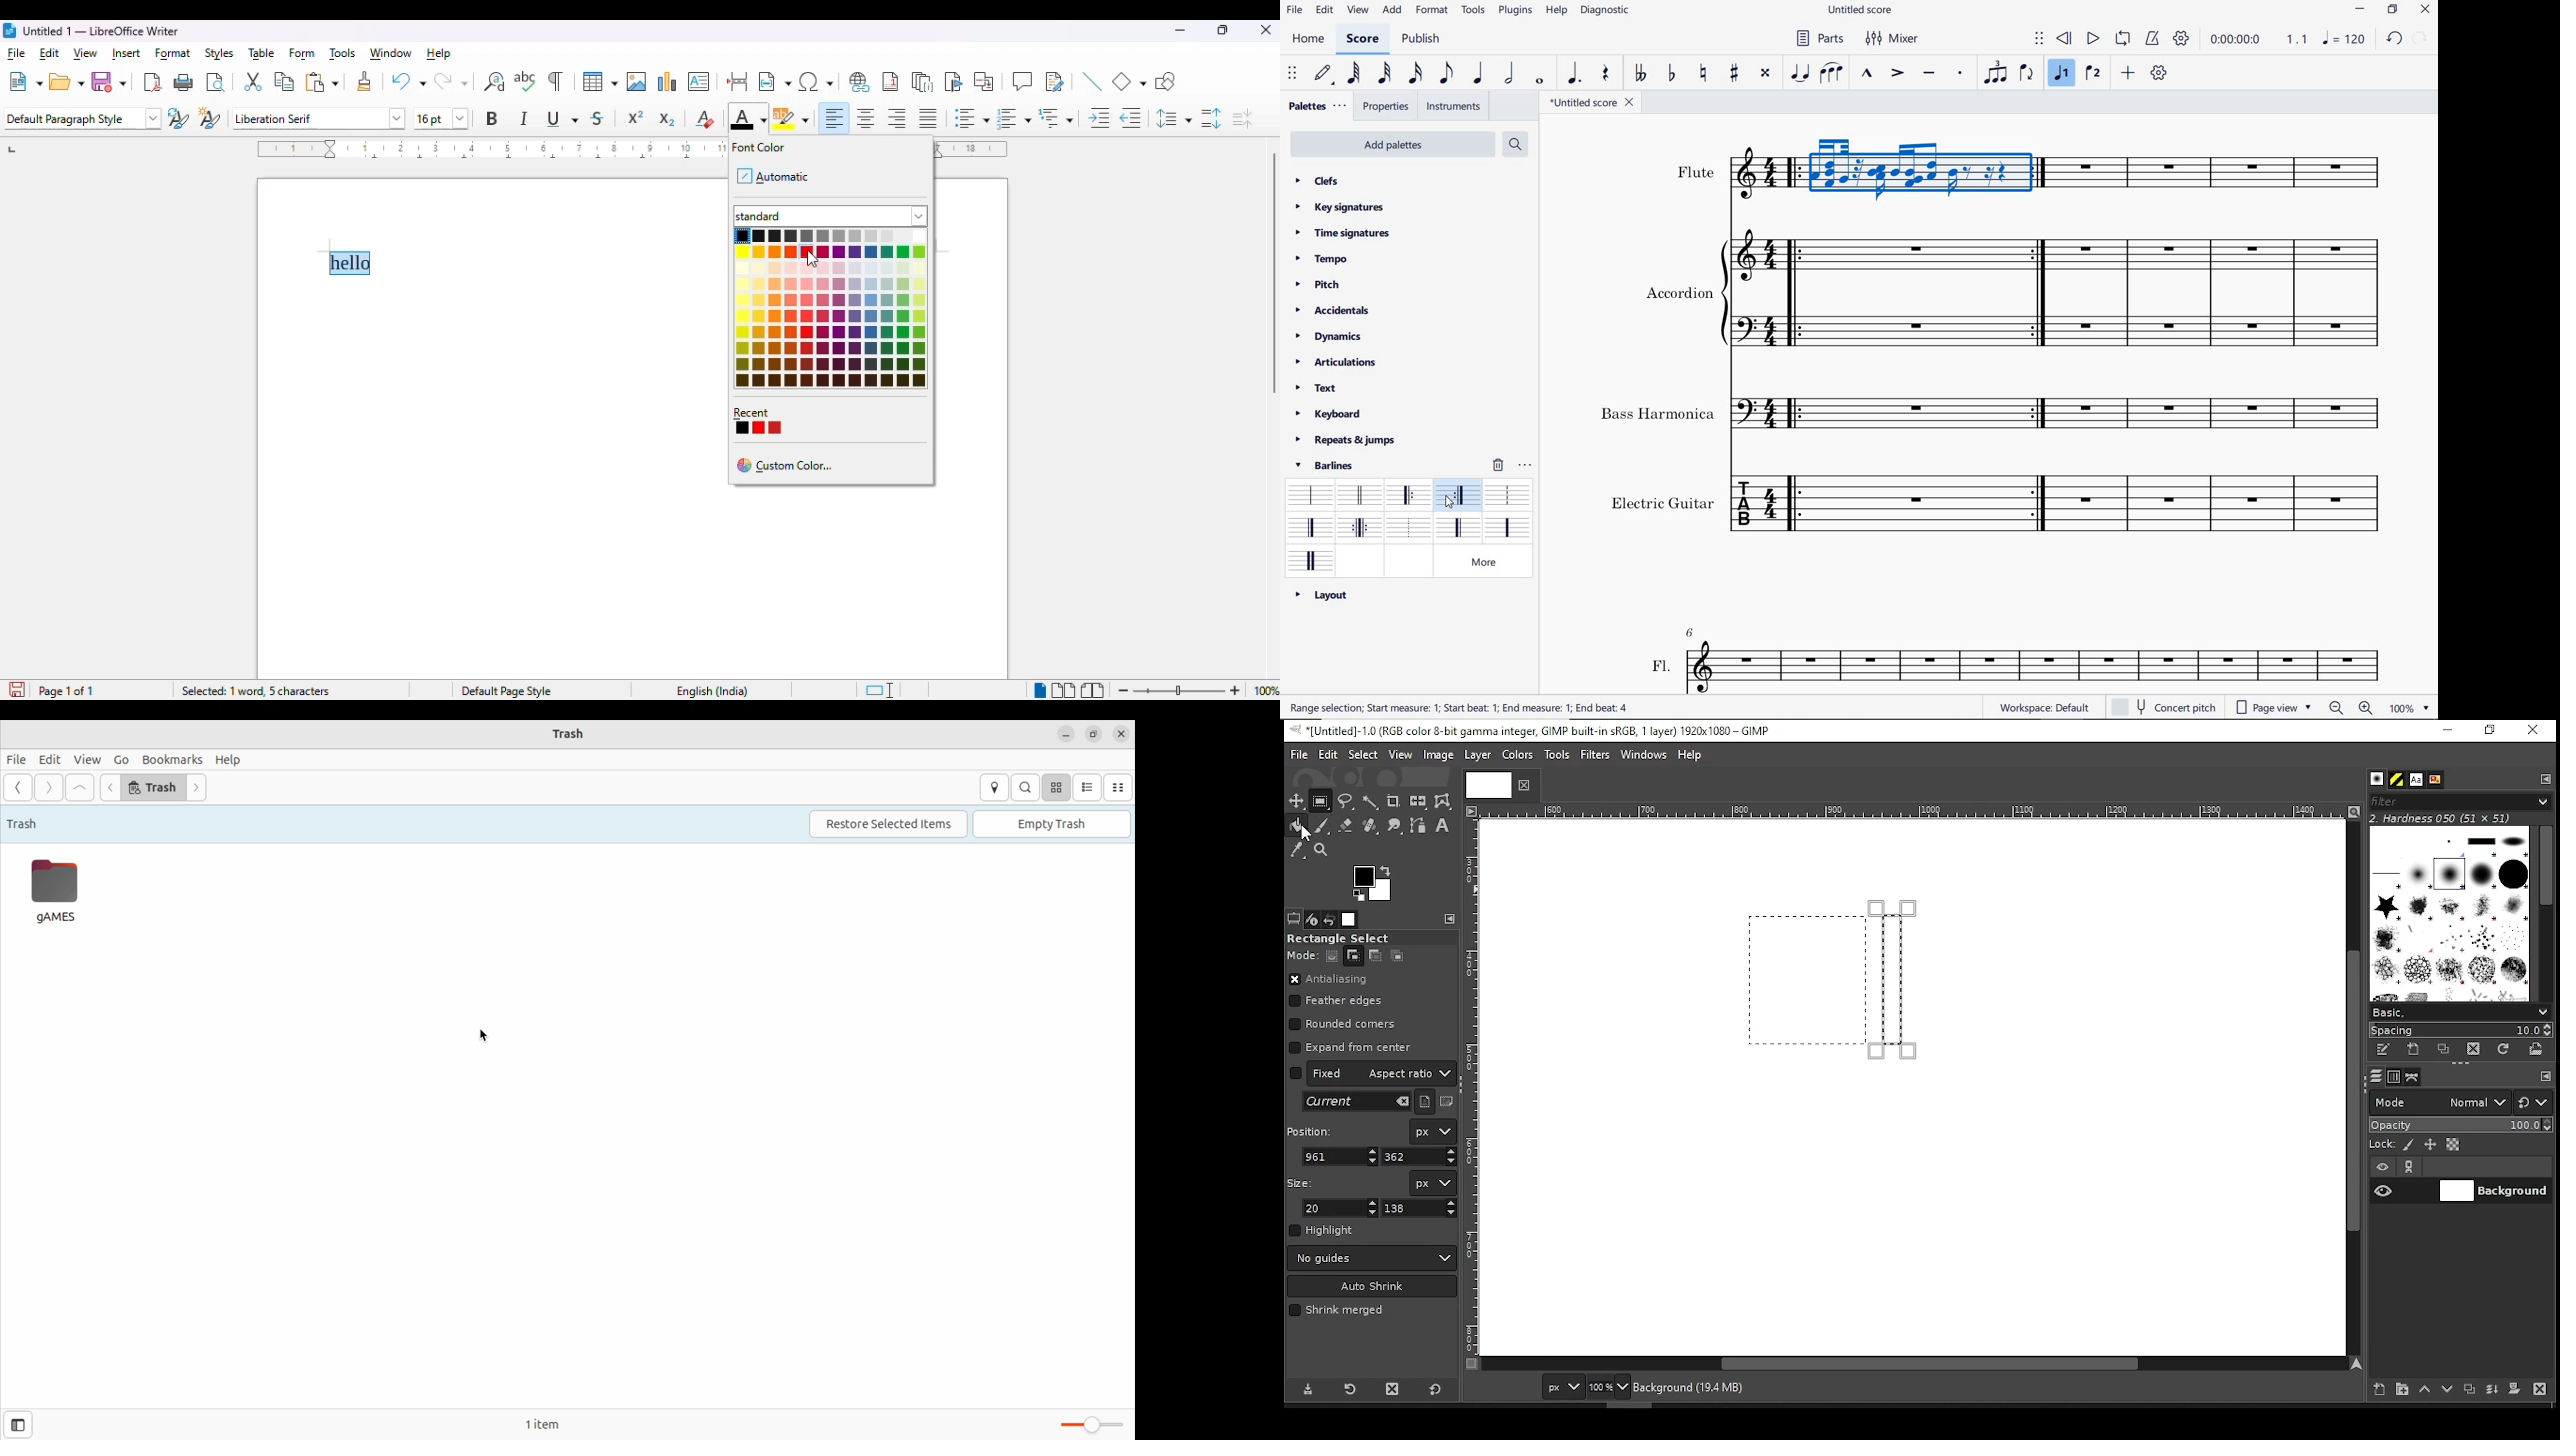 The image size is (2576, 1456). I want to click on duplicate this brush, so click(2449, 1049).